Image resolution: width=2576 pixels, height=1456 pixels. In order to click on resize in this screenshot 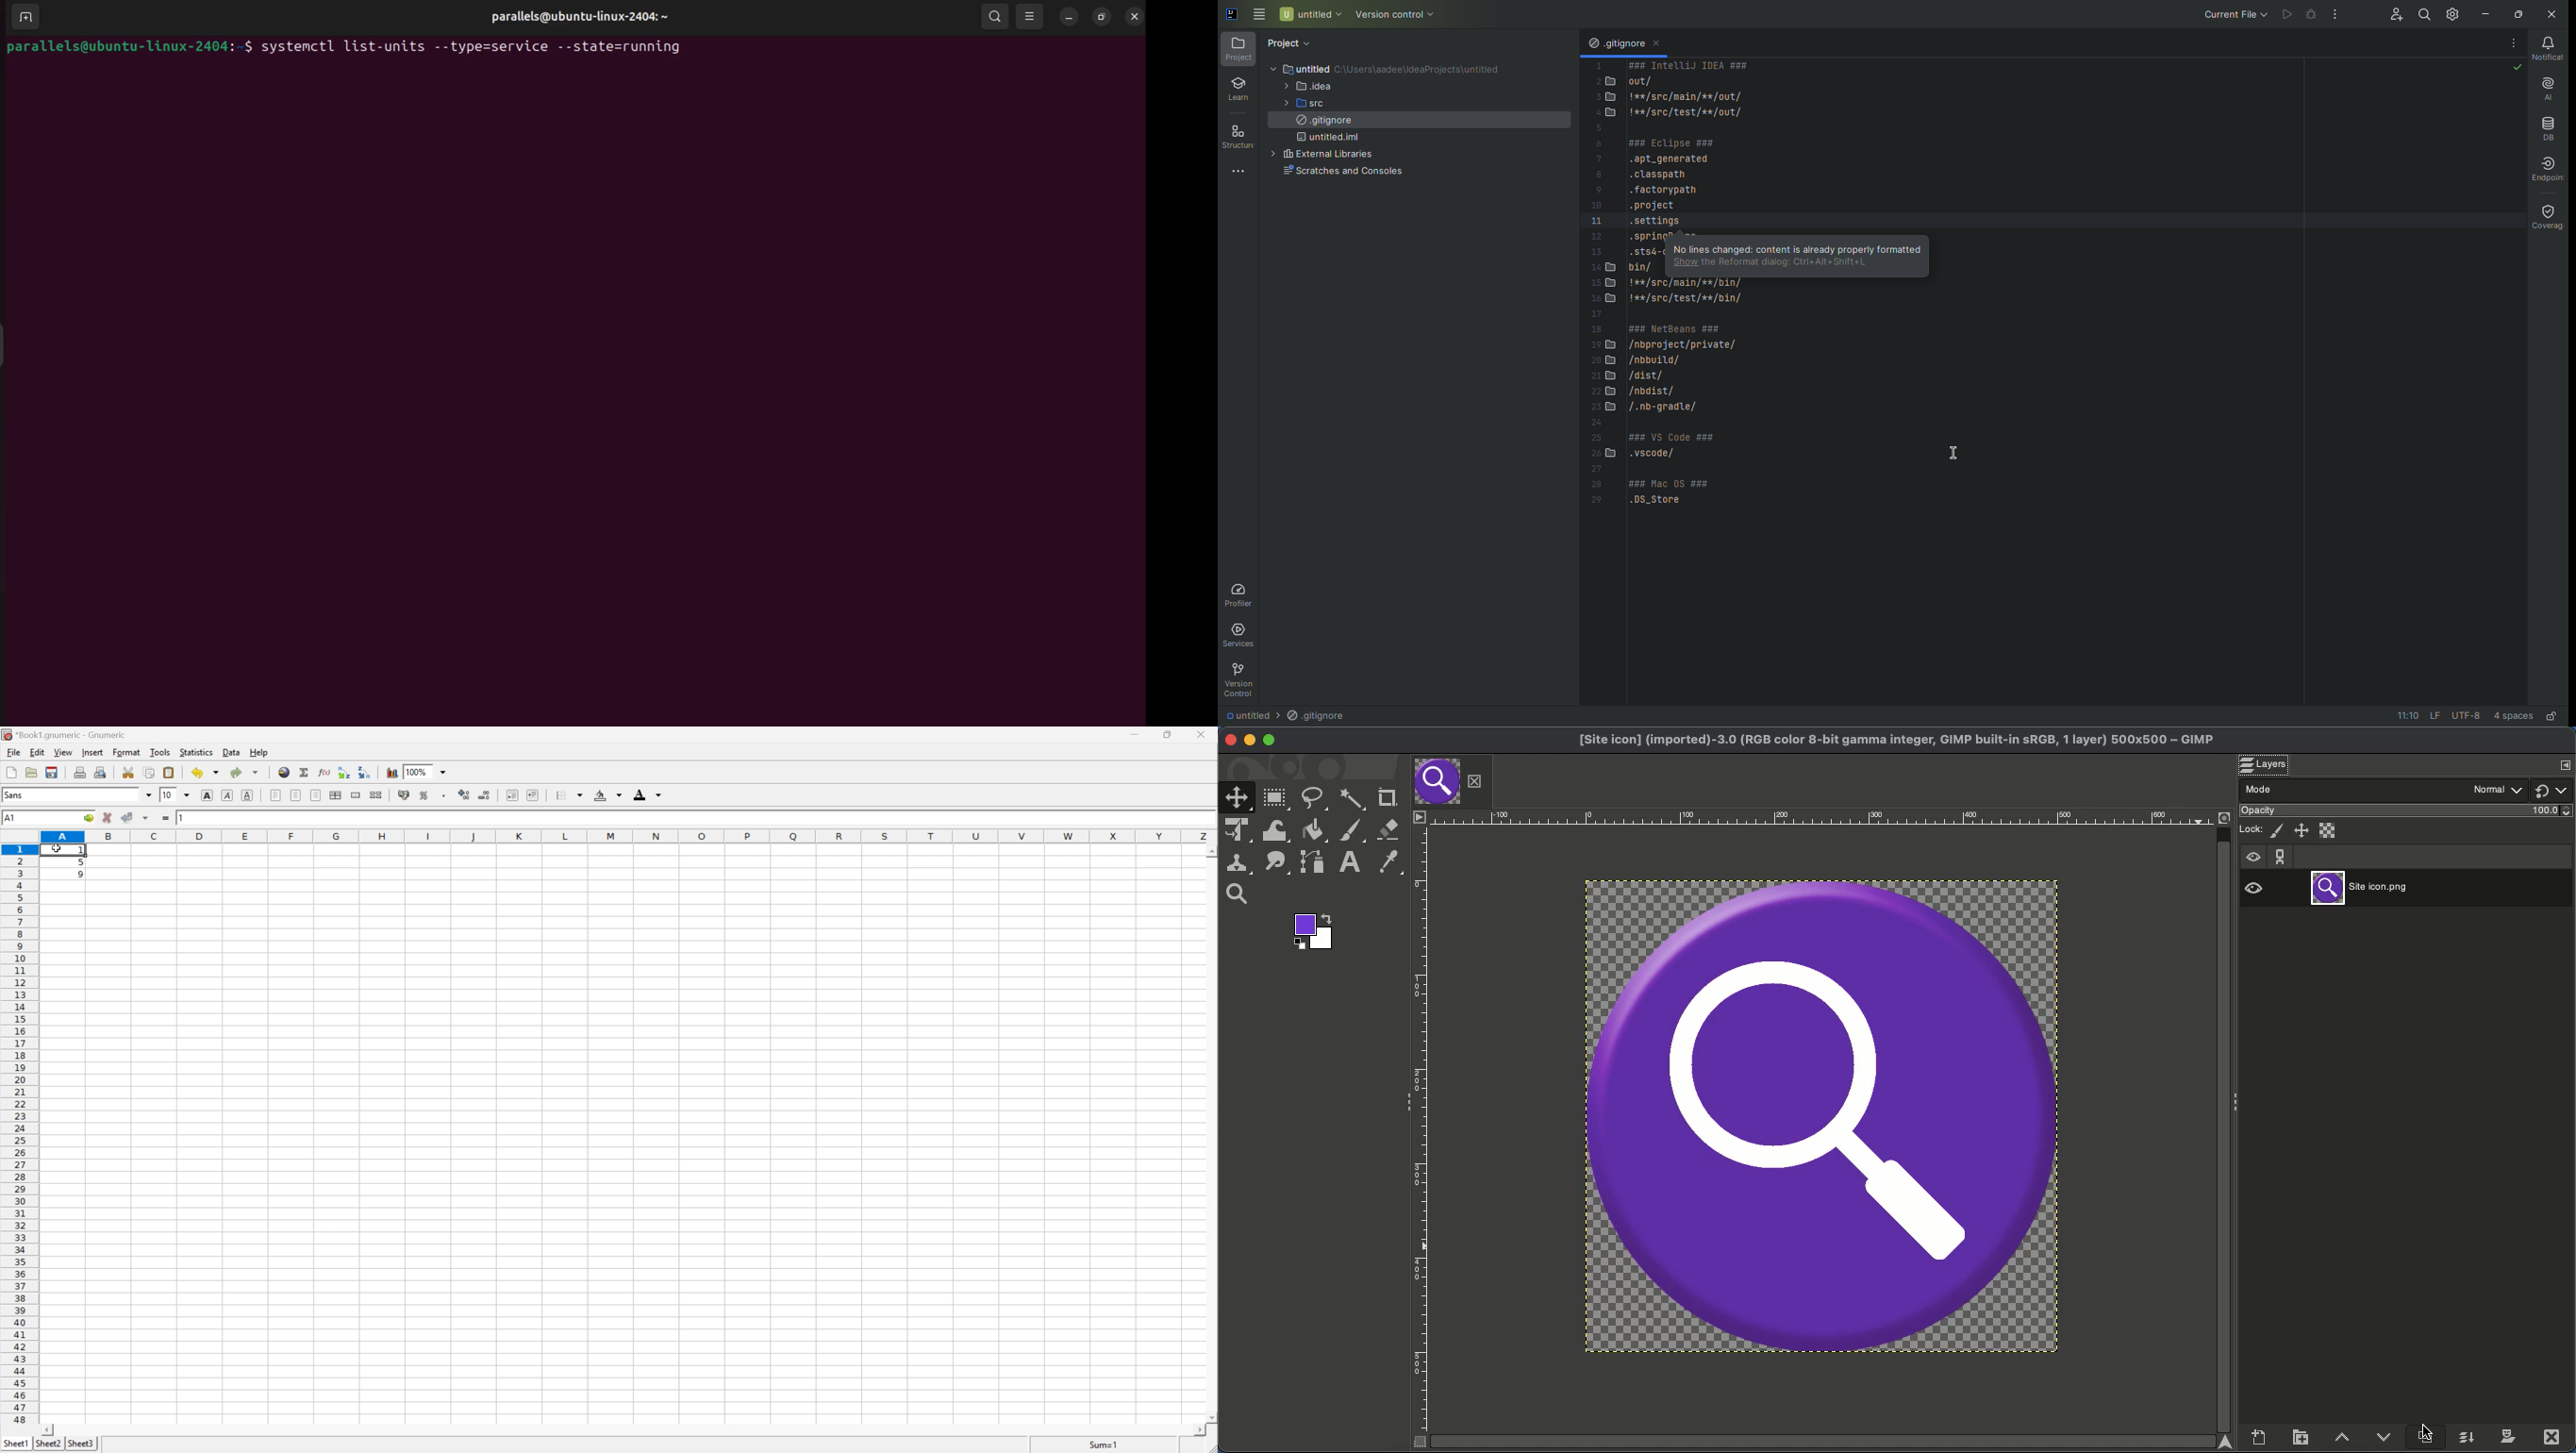, I will do `click(1101, 16)`.